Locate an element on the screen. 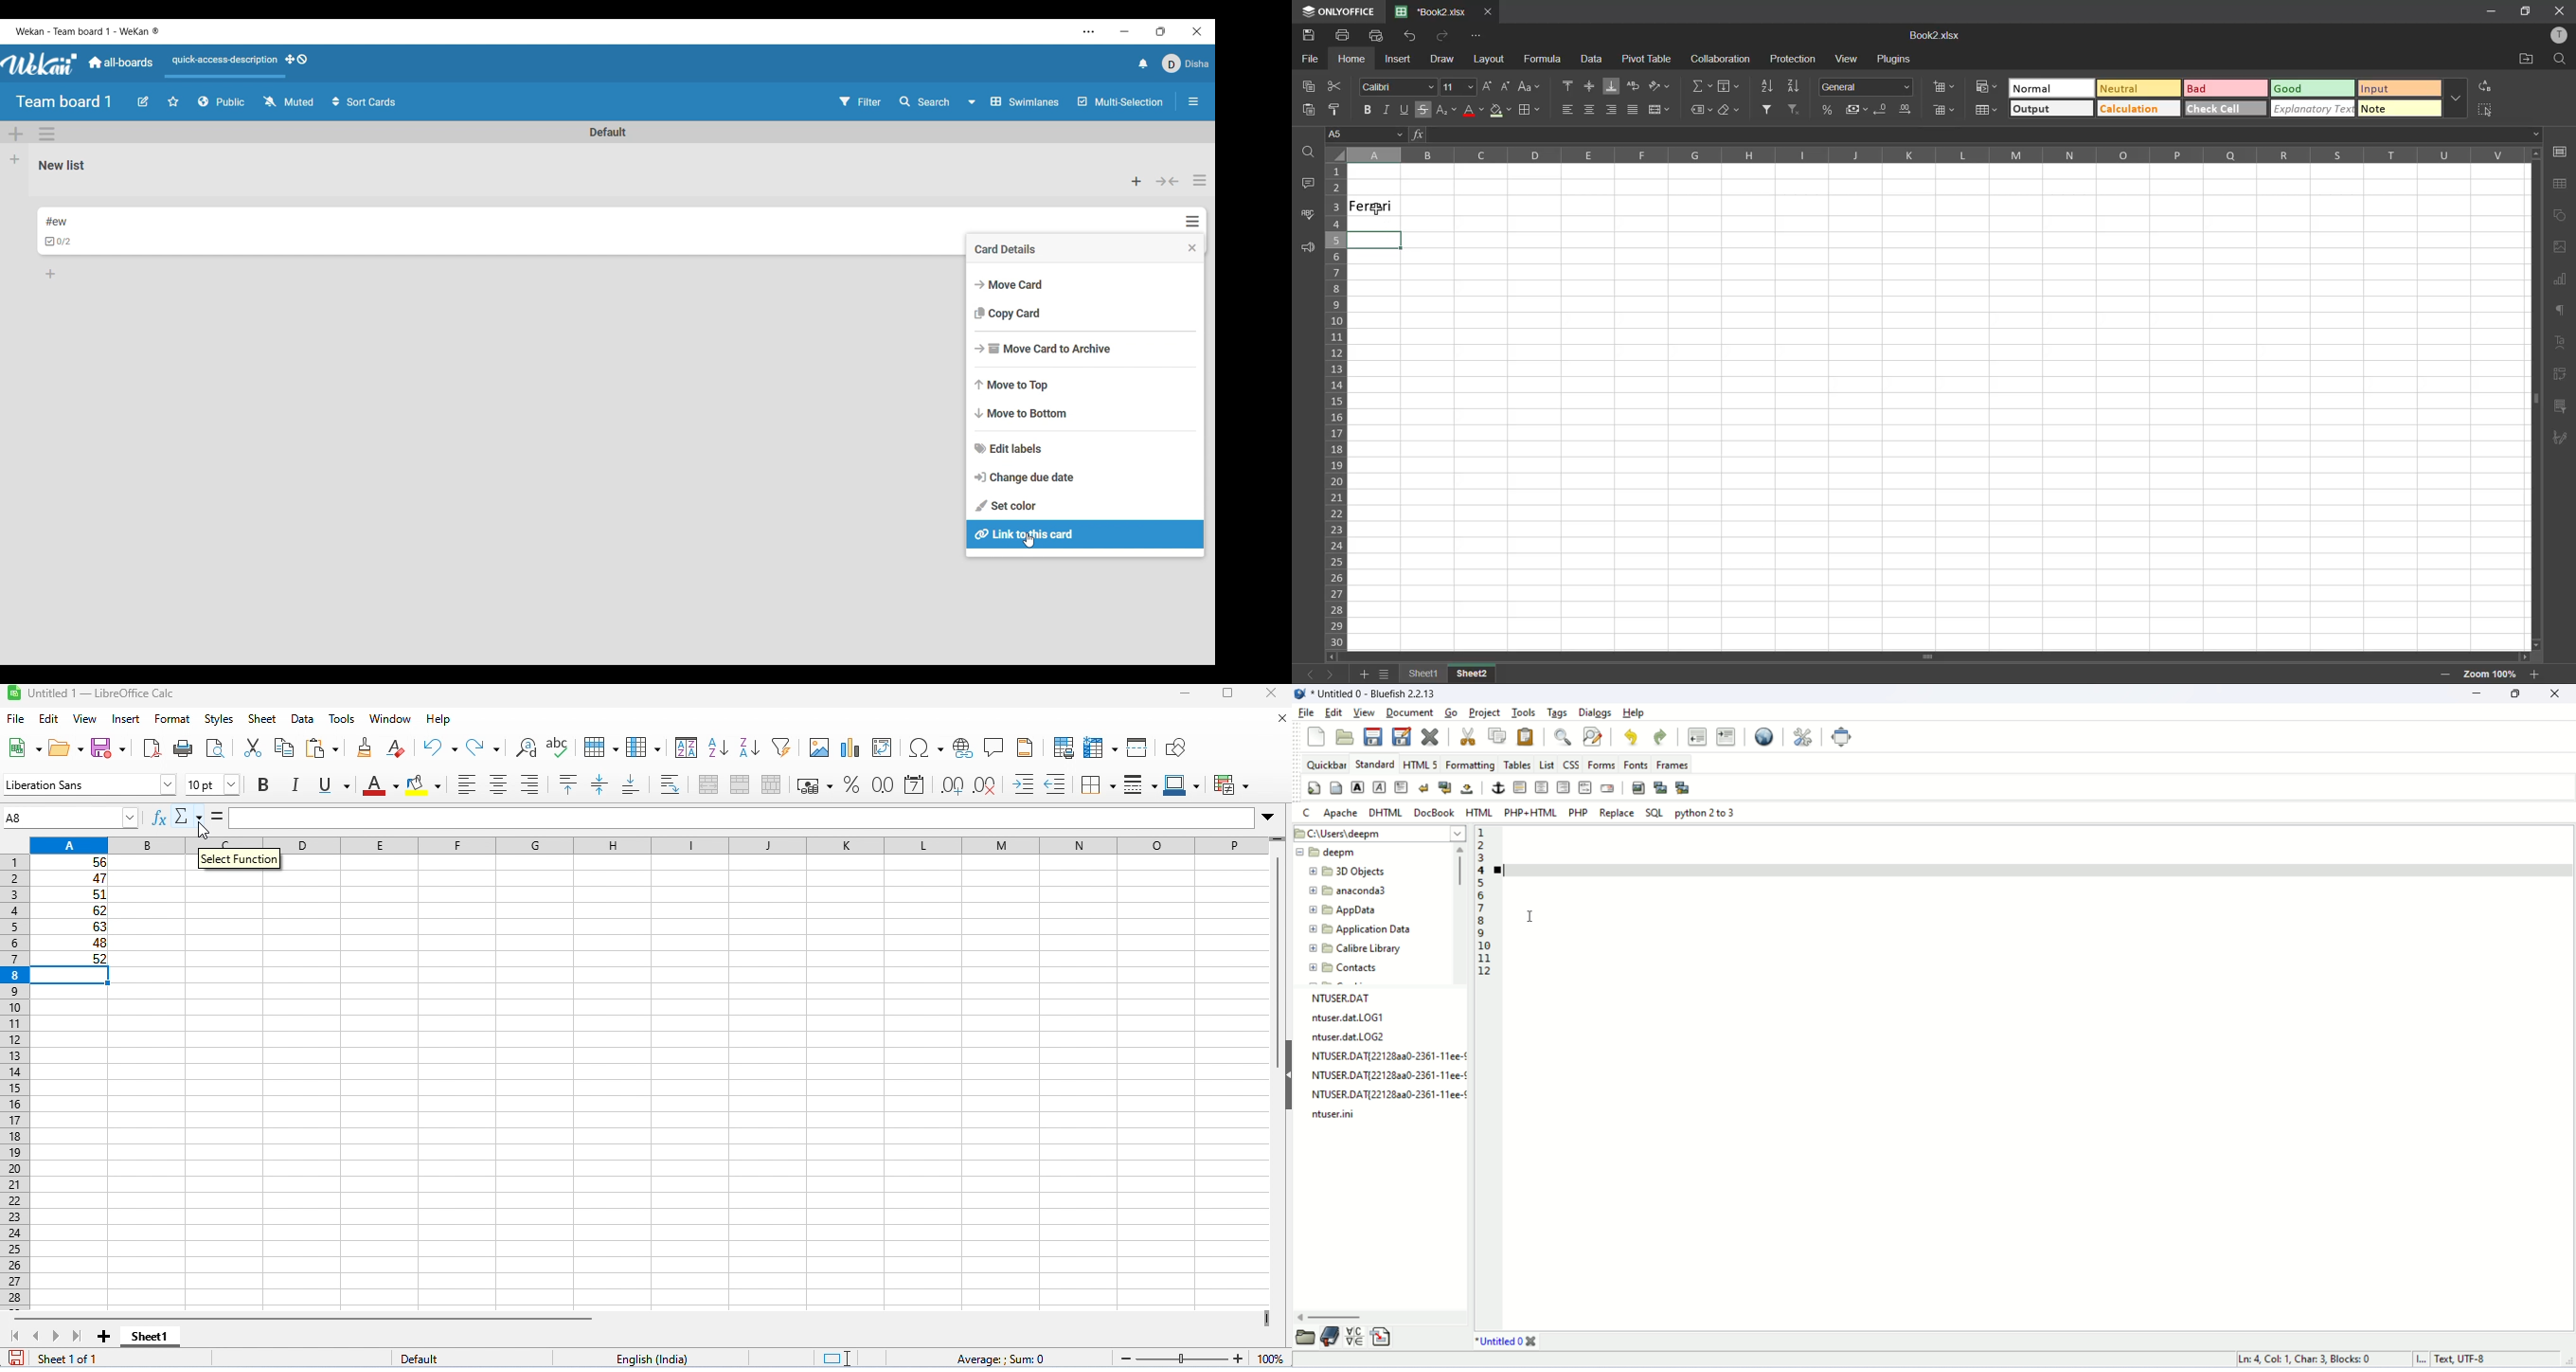 This screenshot has height=1372, width=2576. Show desktop drag handles is located at coordinates (296, 60).